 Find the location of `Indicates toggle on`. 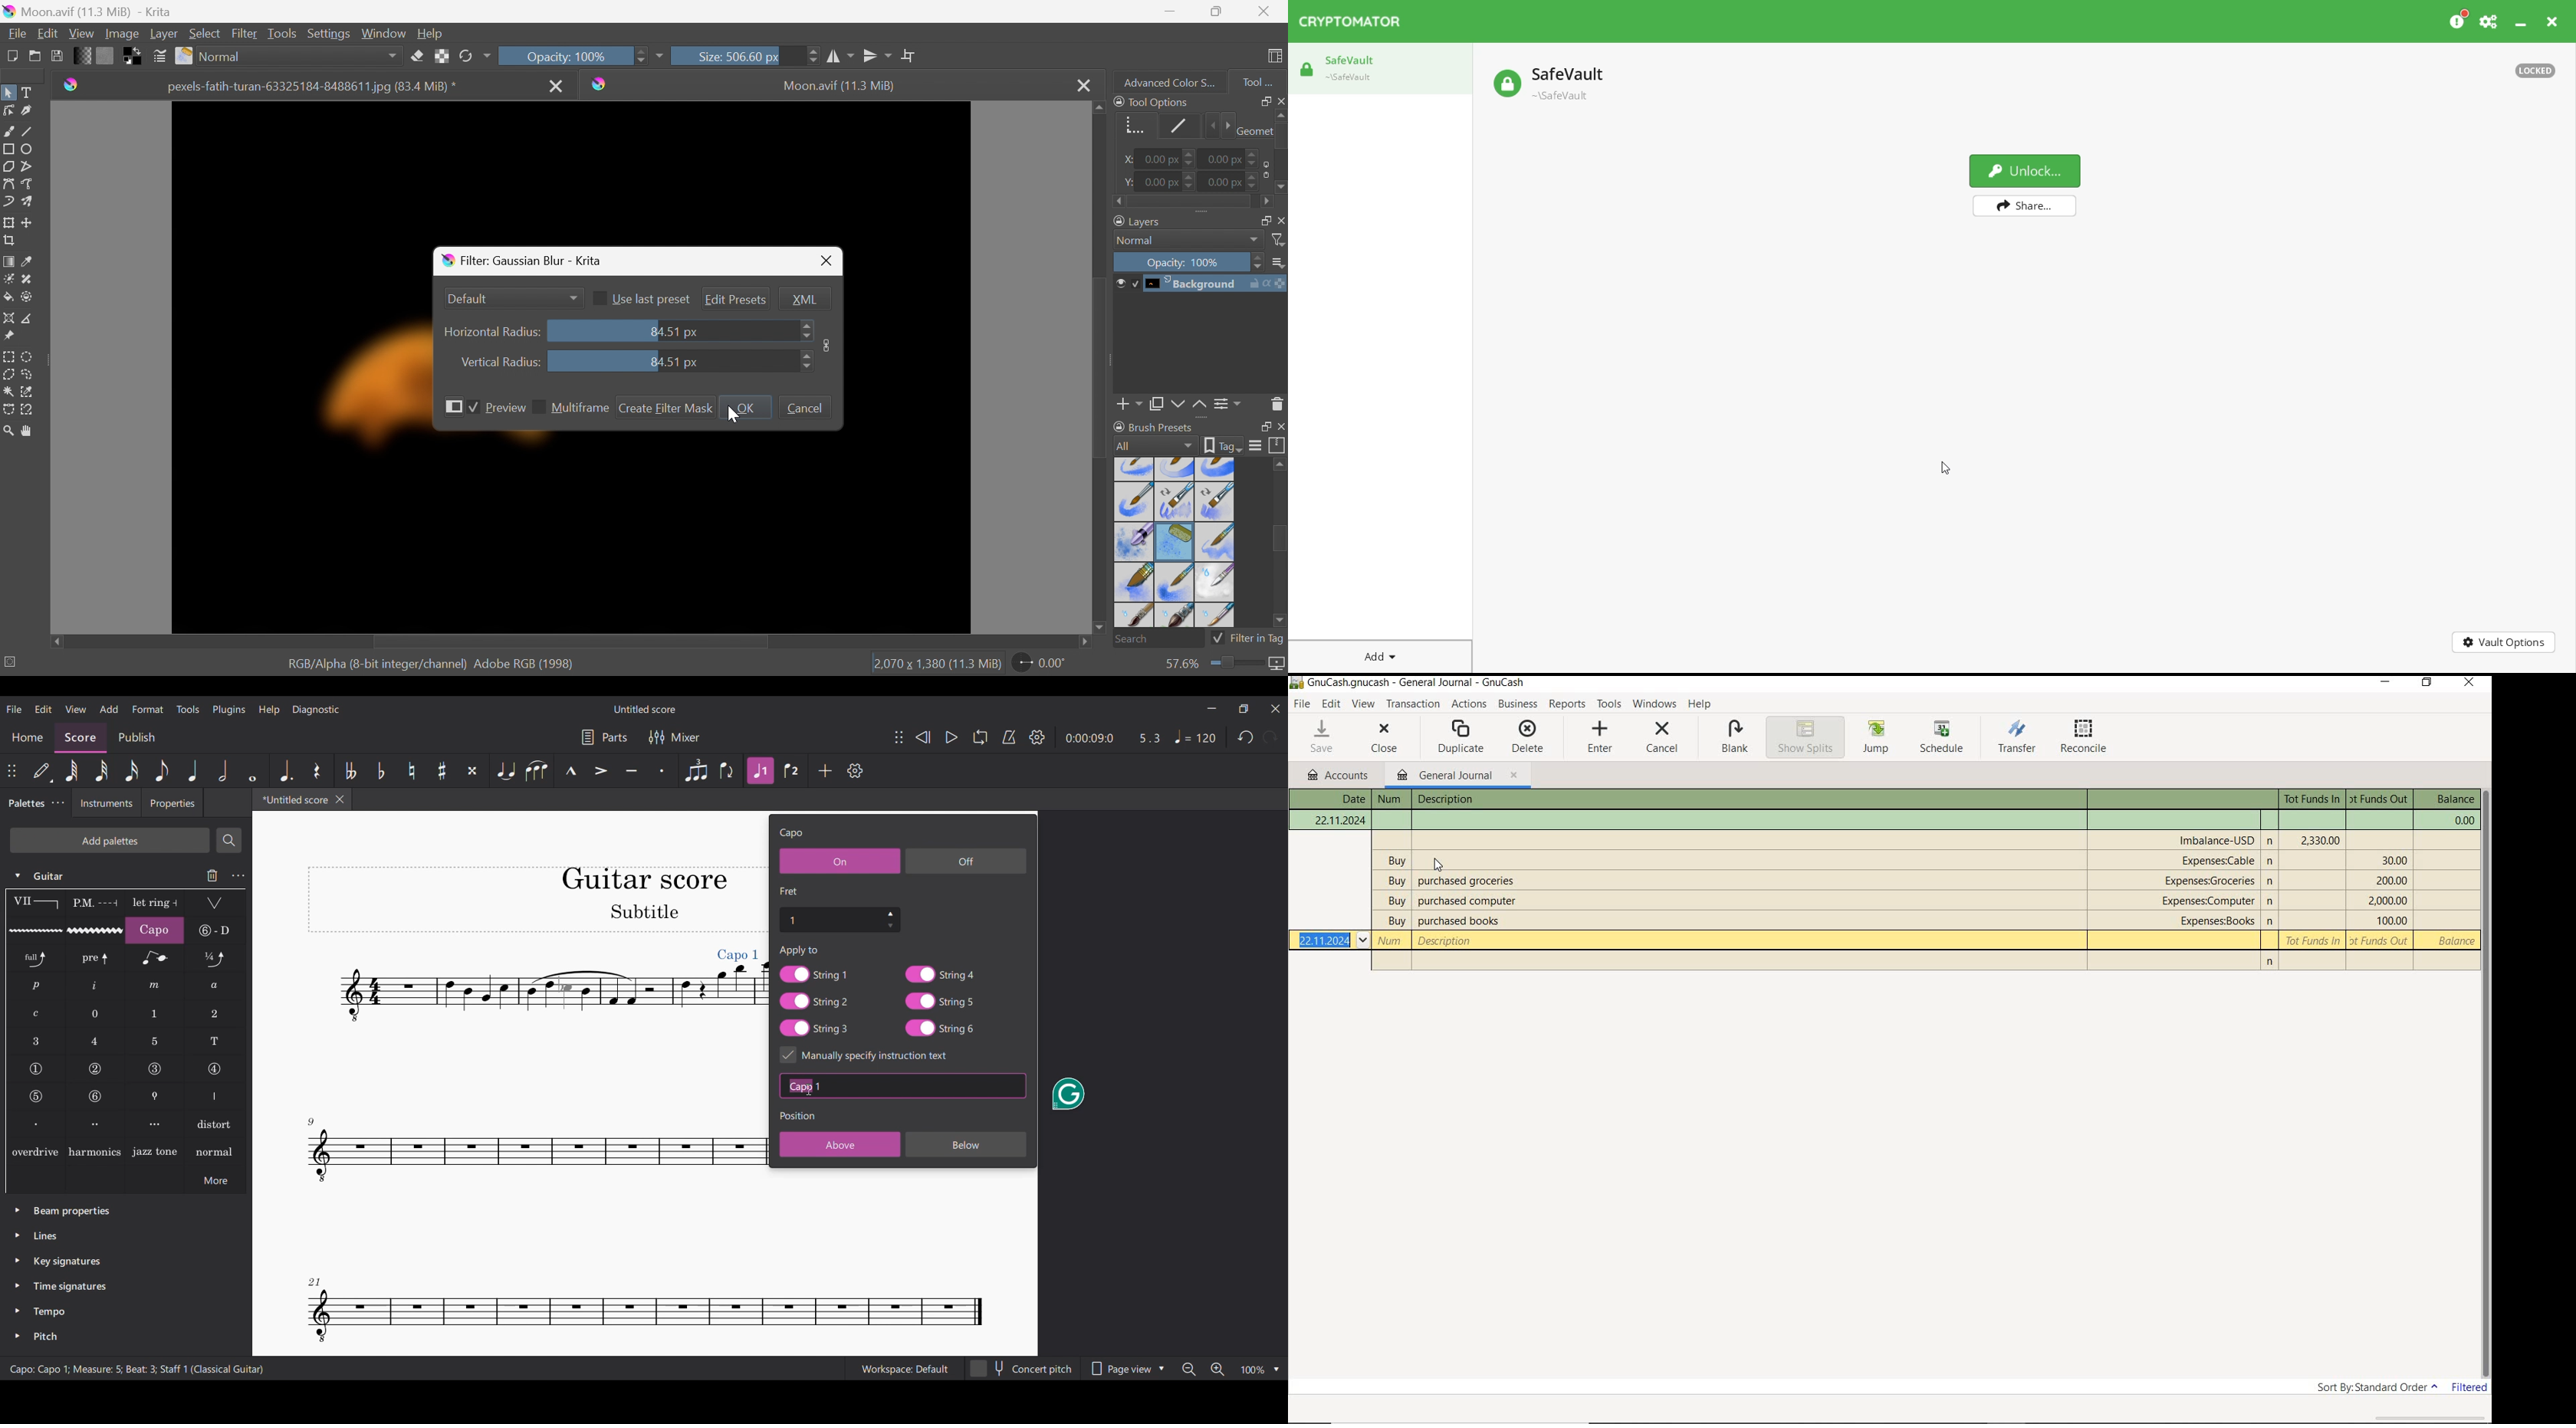

Indicates toggle on is located at coordinates (788, 1054).